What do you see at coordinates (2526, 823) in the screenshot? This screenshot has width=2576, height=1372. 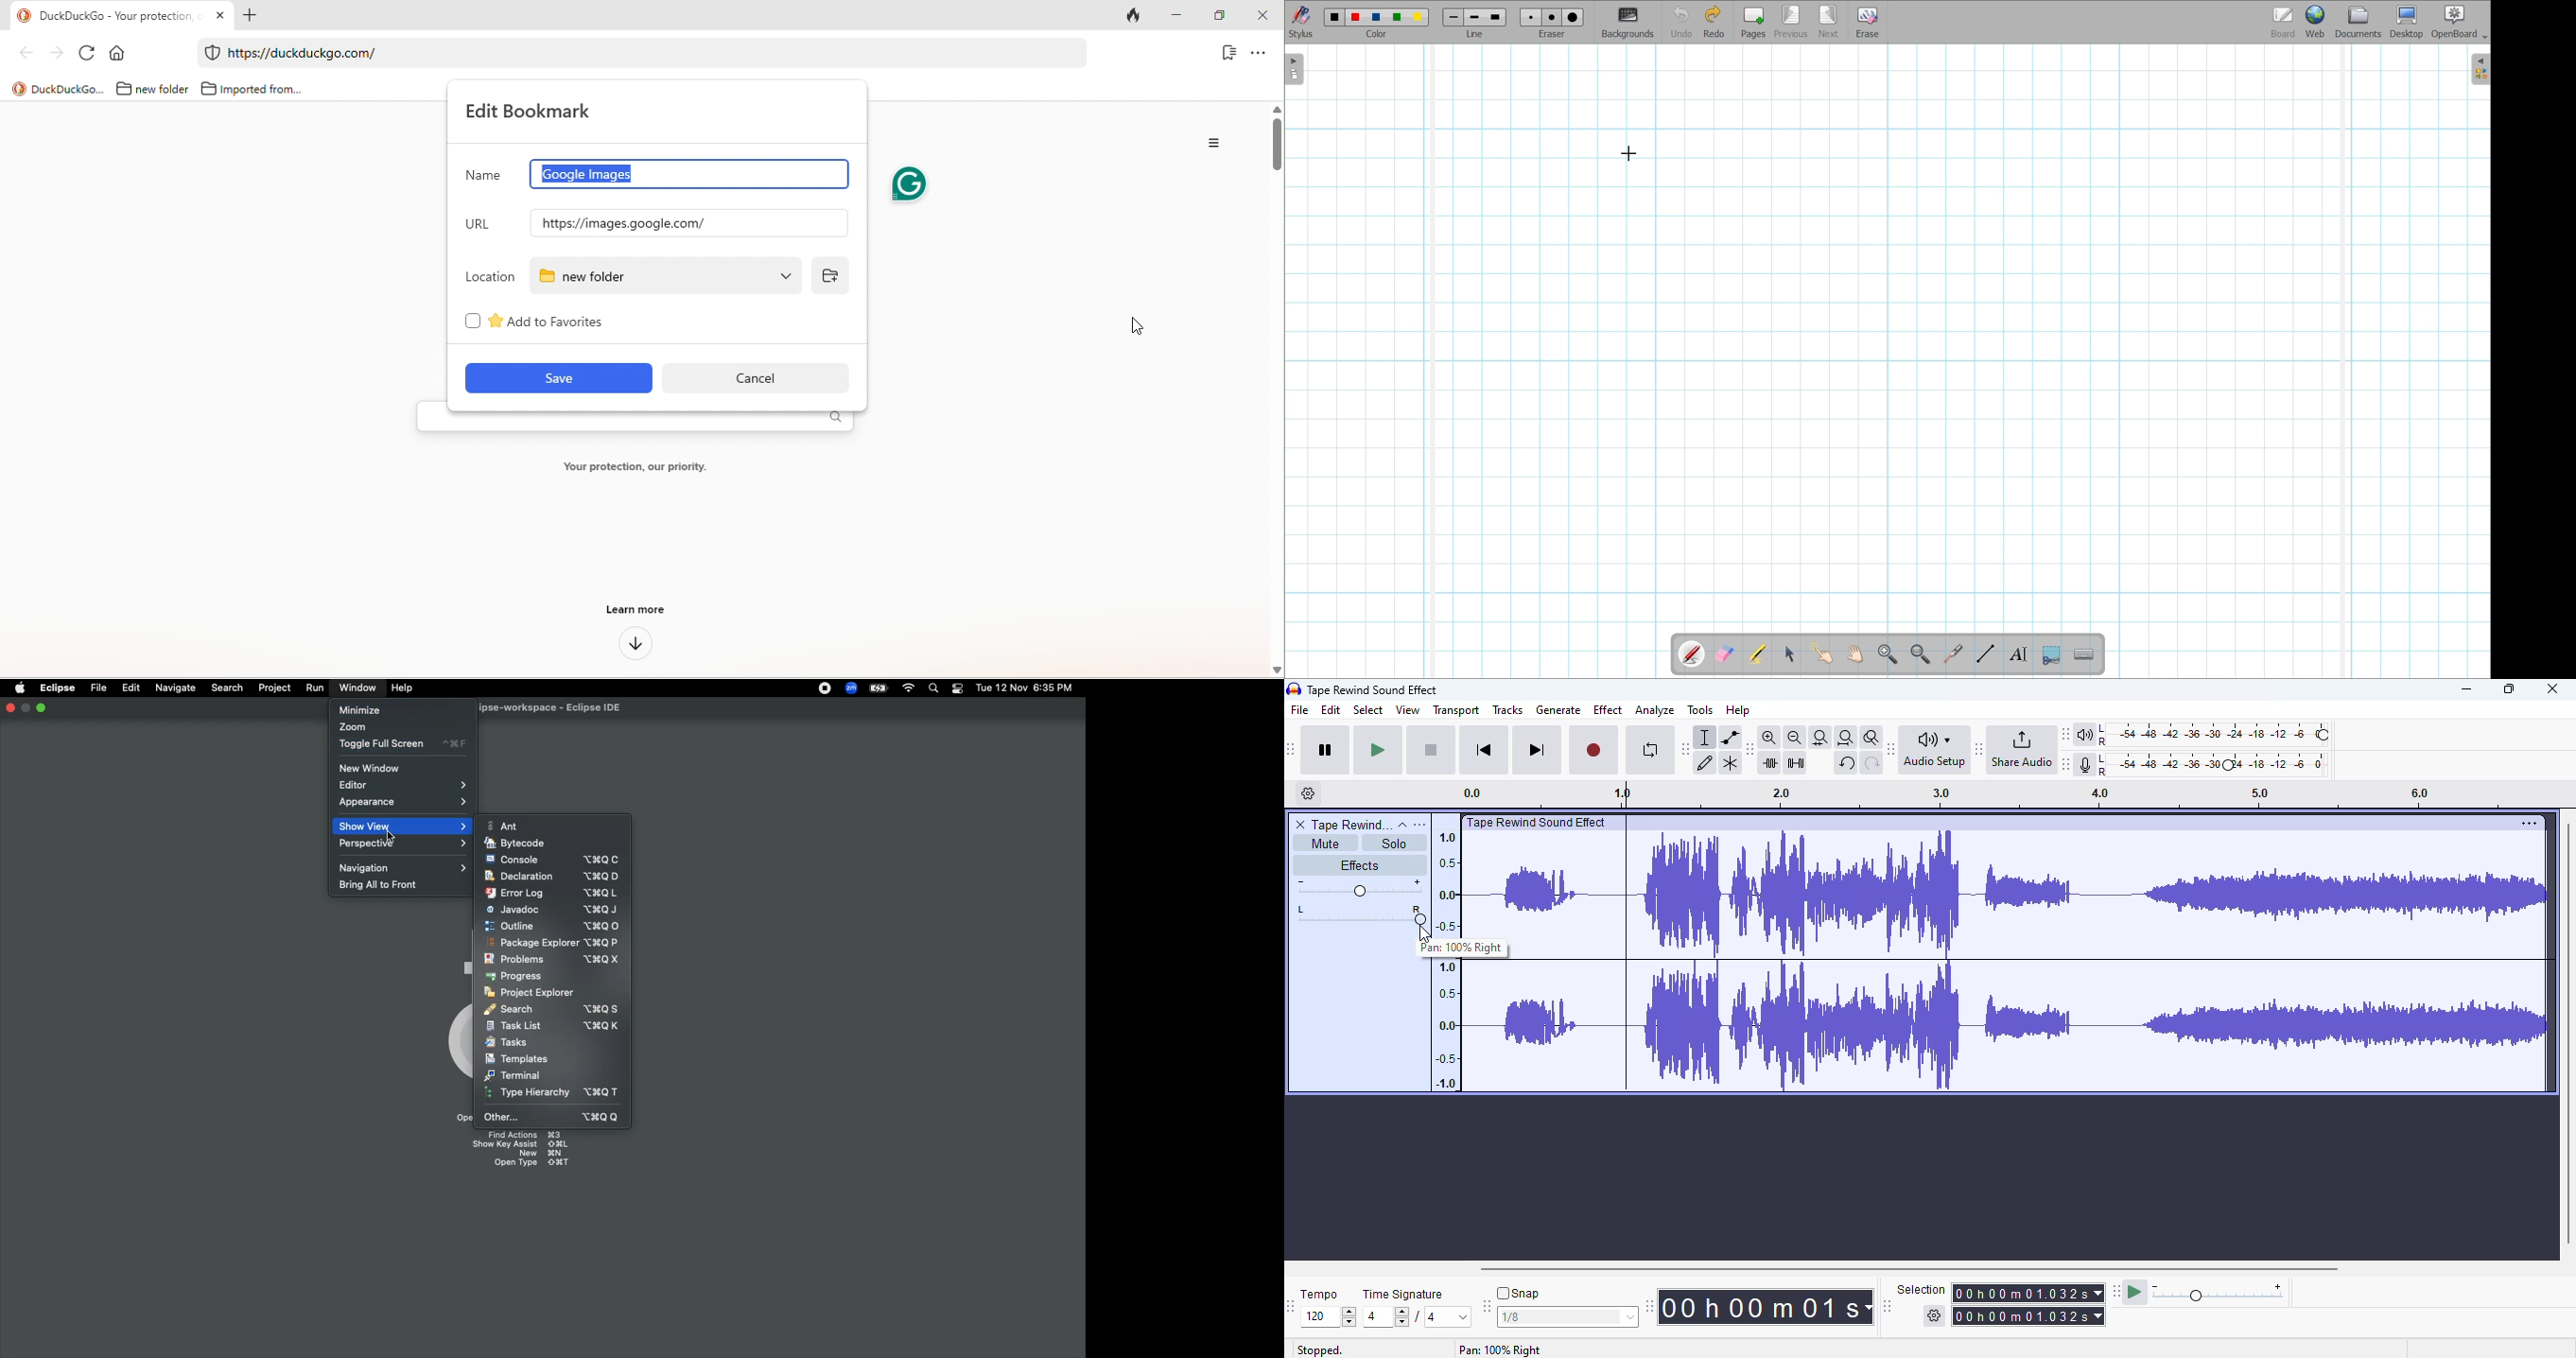 I see `More options` at bounding box center [2526, 823].